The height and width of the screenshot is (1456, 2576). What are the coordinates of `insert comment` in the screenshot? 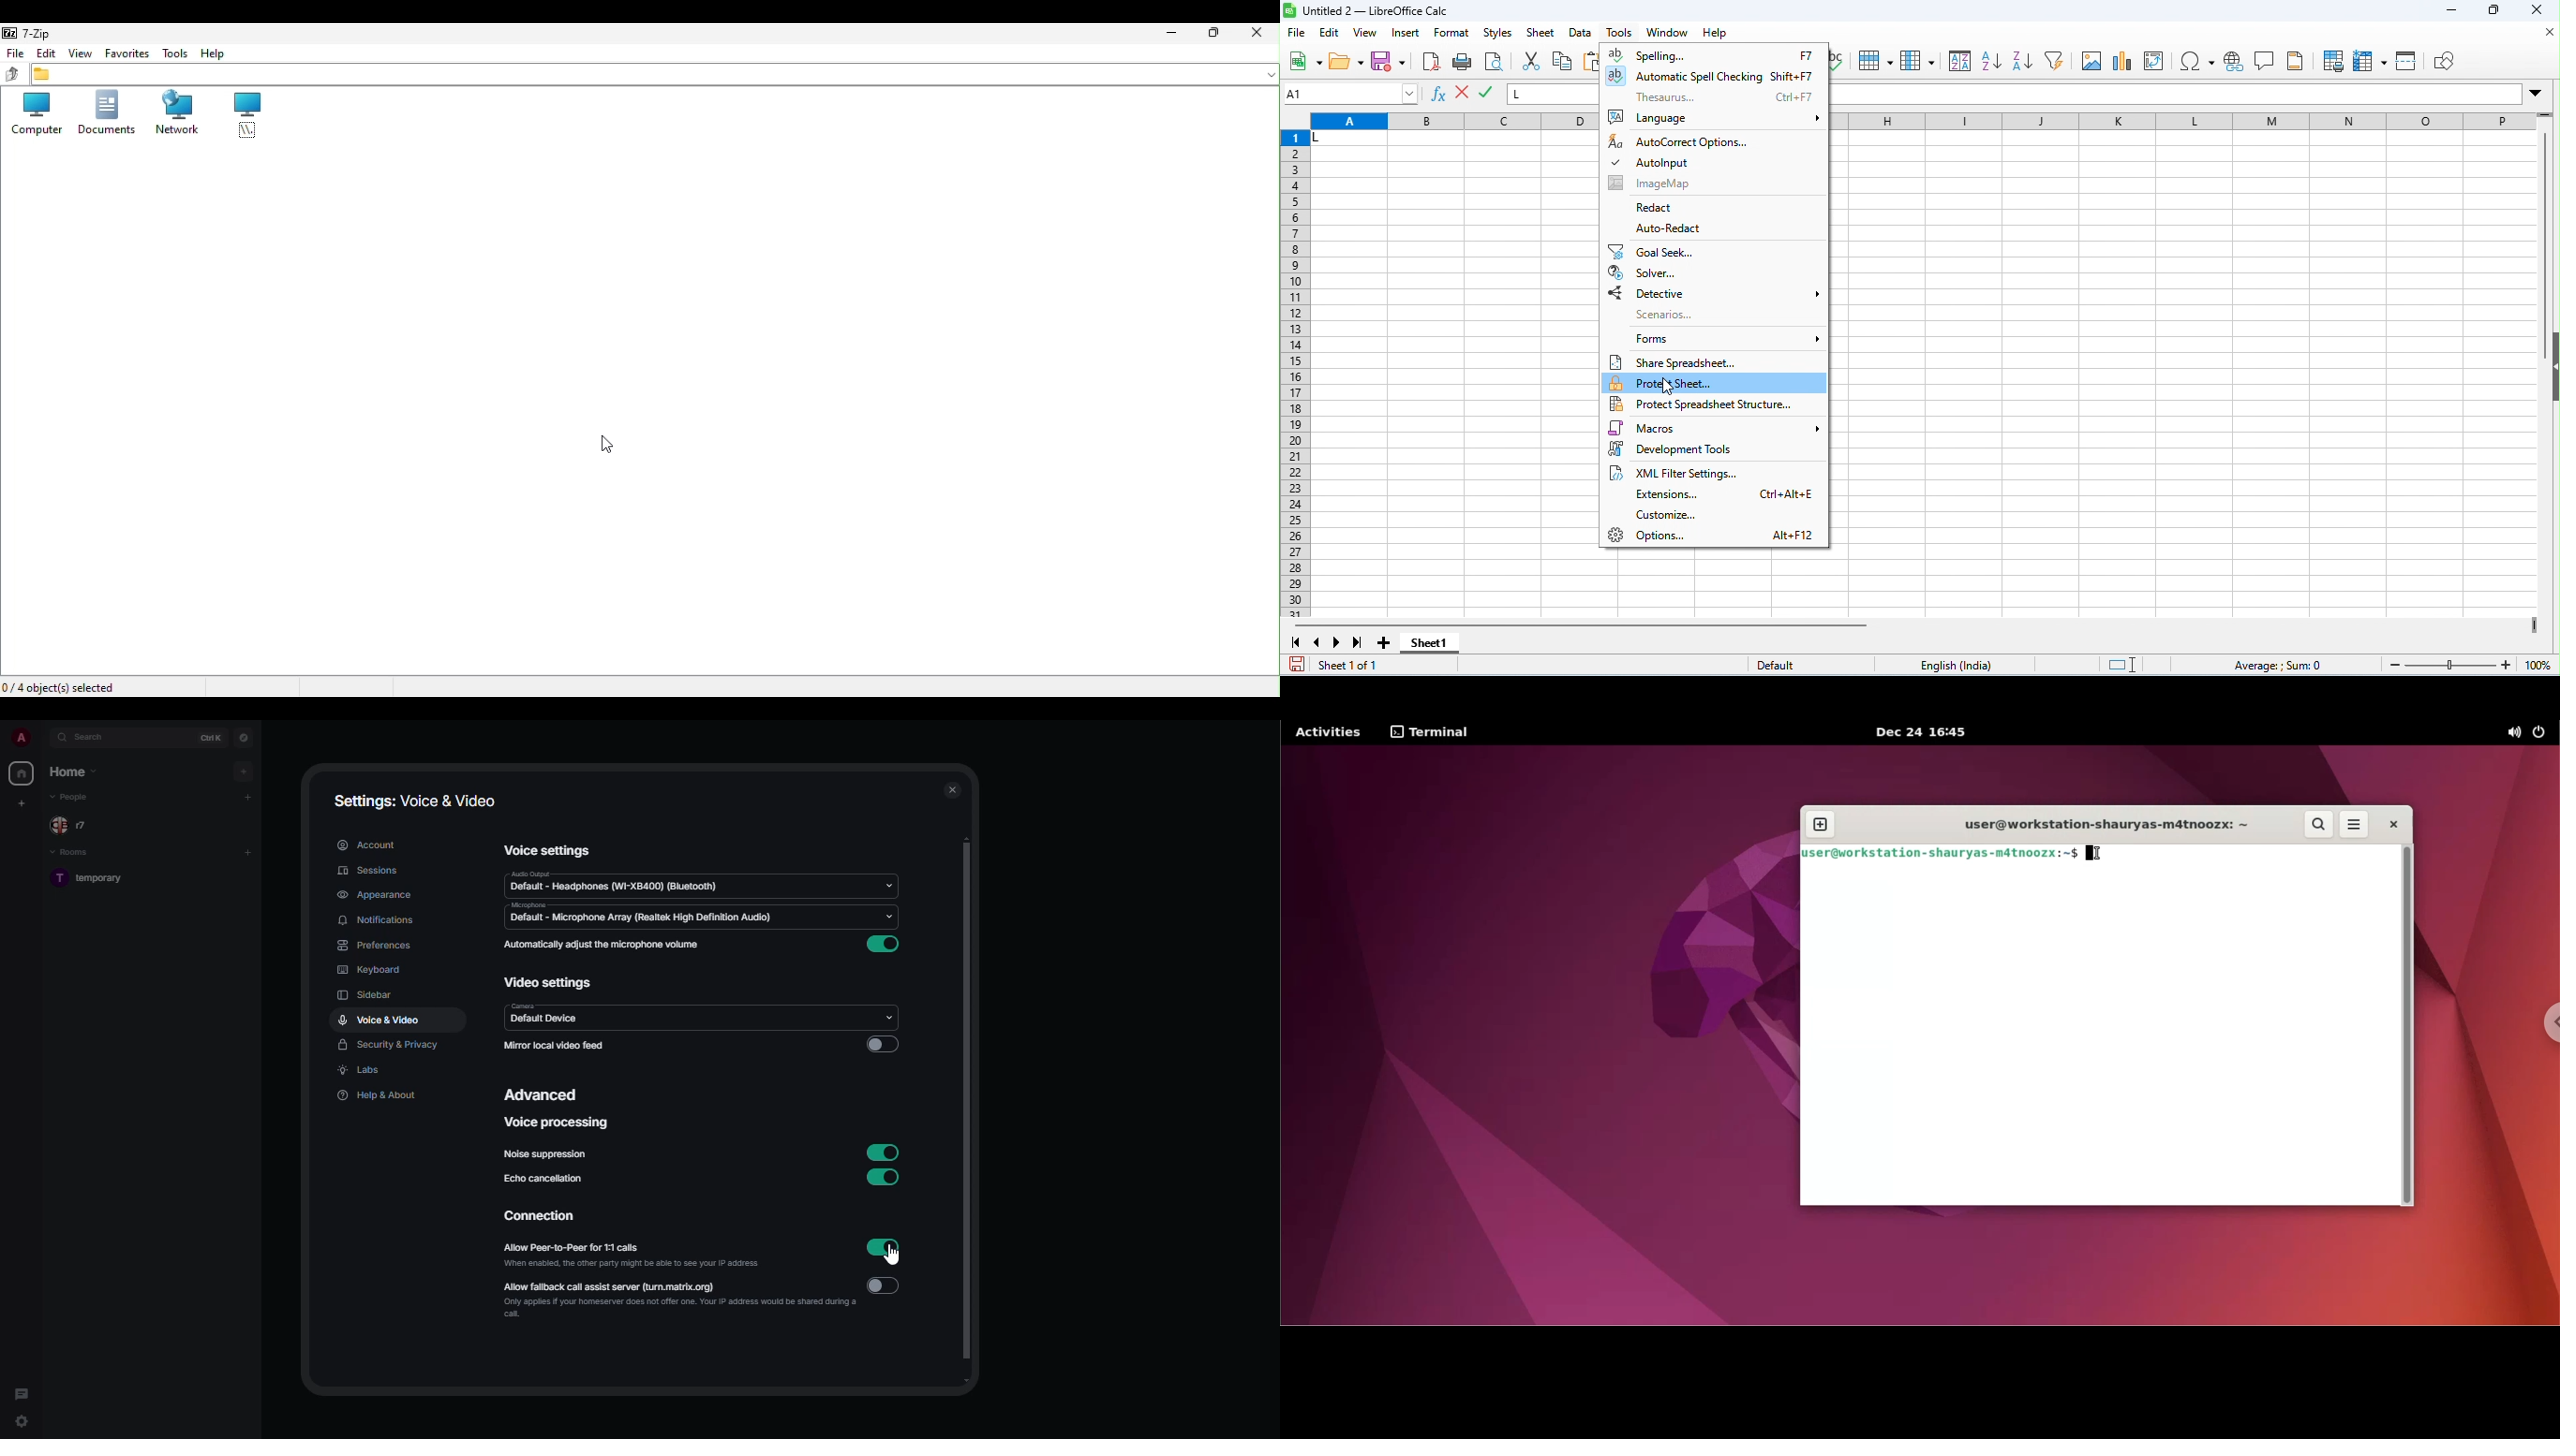 It's located at (2266, 61).